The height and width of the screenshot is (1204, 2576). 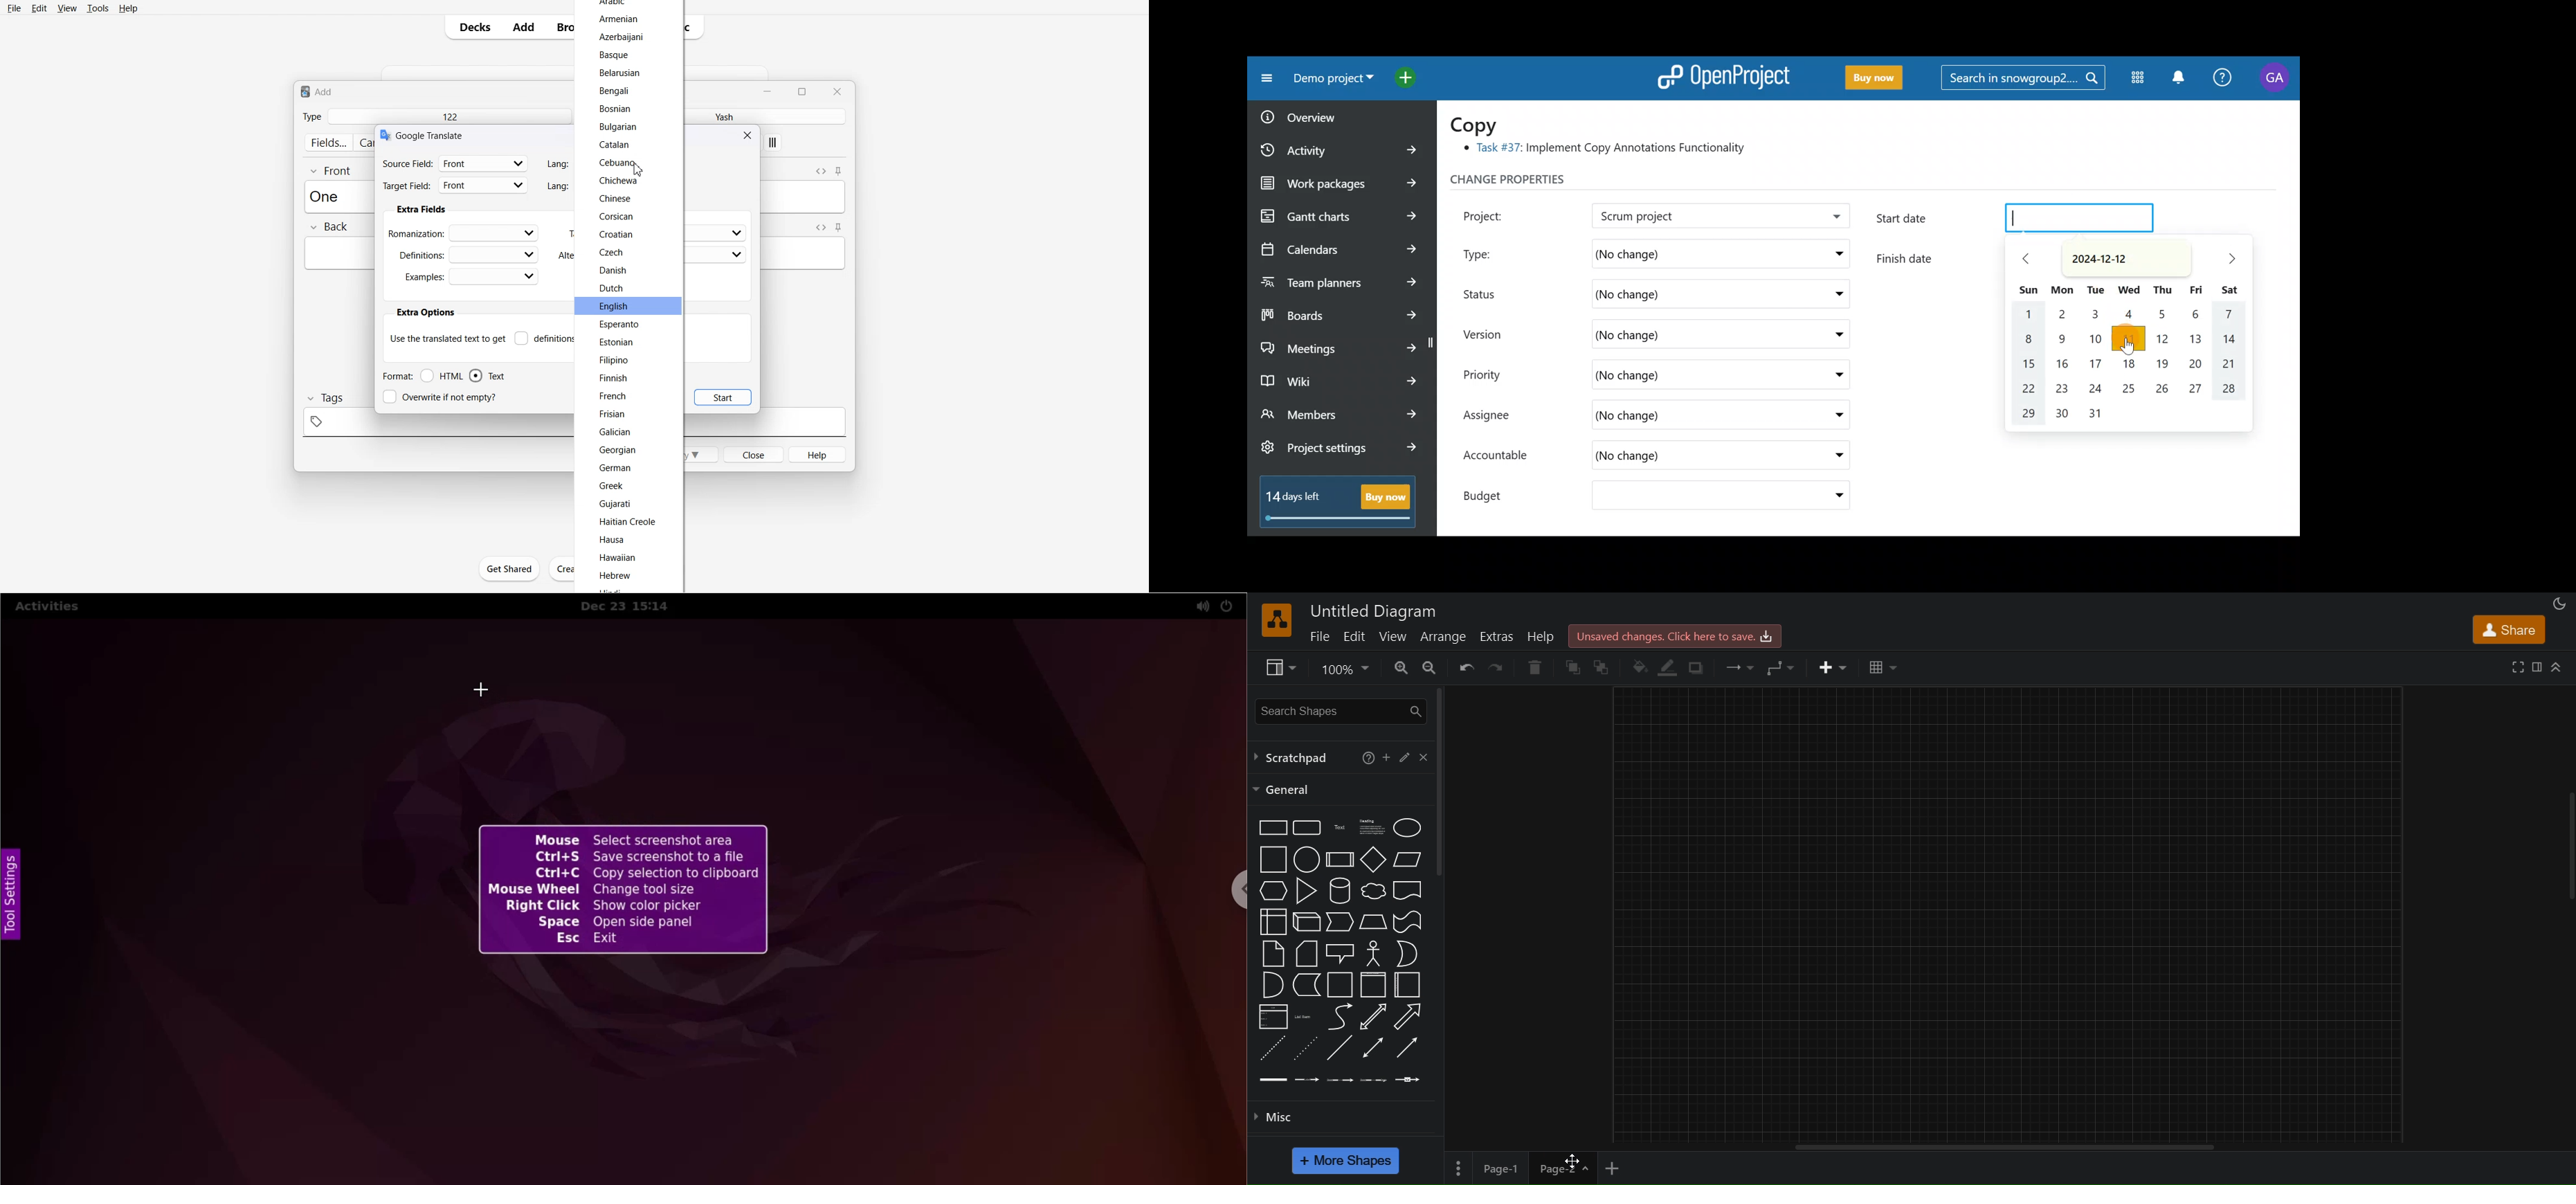 I want to click on horizontal container, so click(x=1408, y=985).